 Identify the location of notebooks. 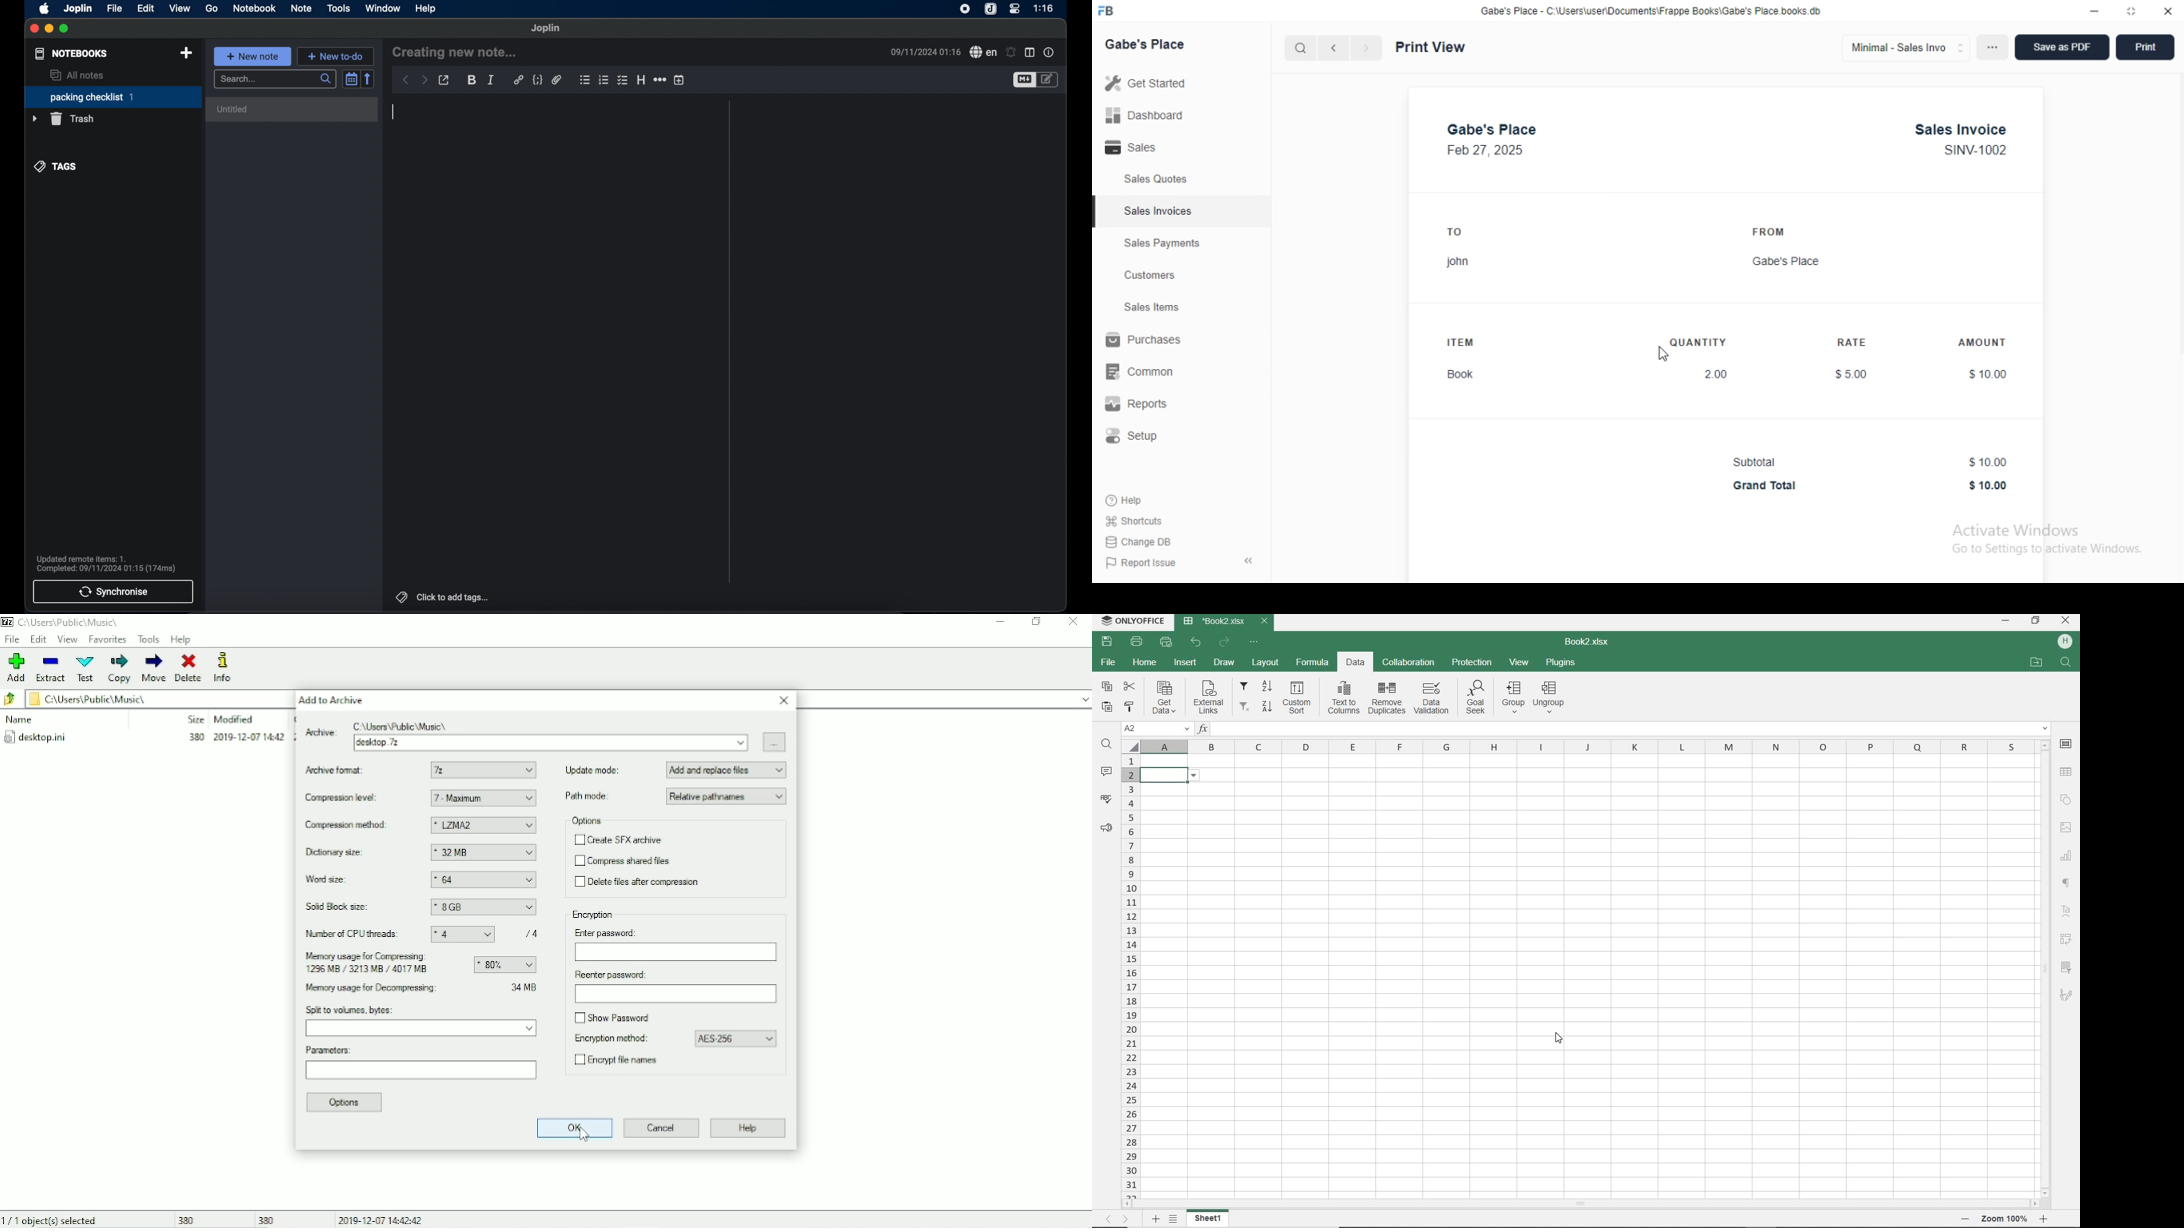
(71, 53).